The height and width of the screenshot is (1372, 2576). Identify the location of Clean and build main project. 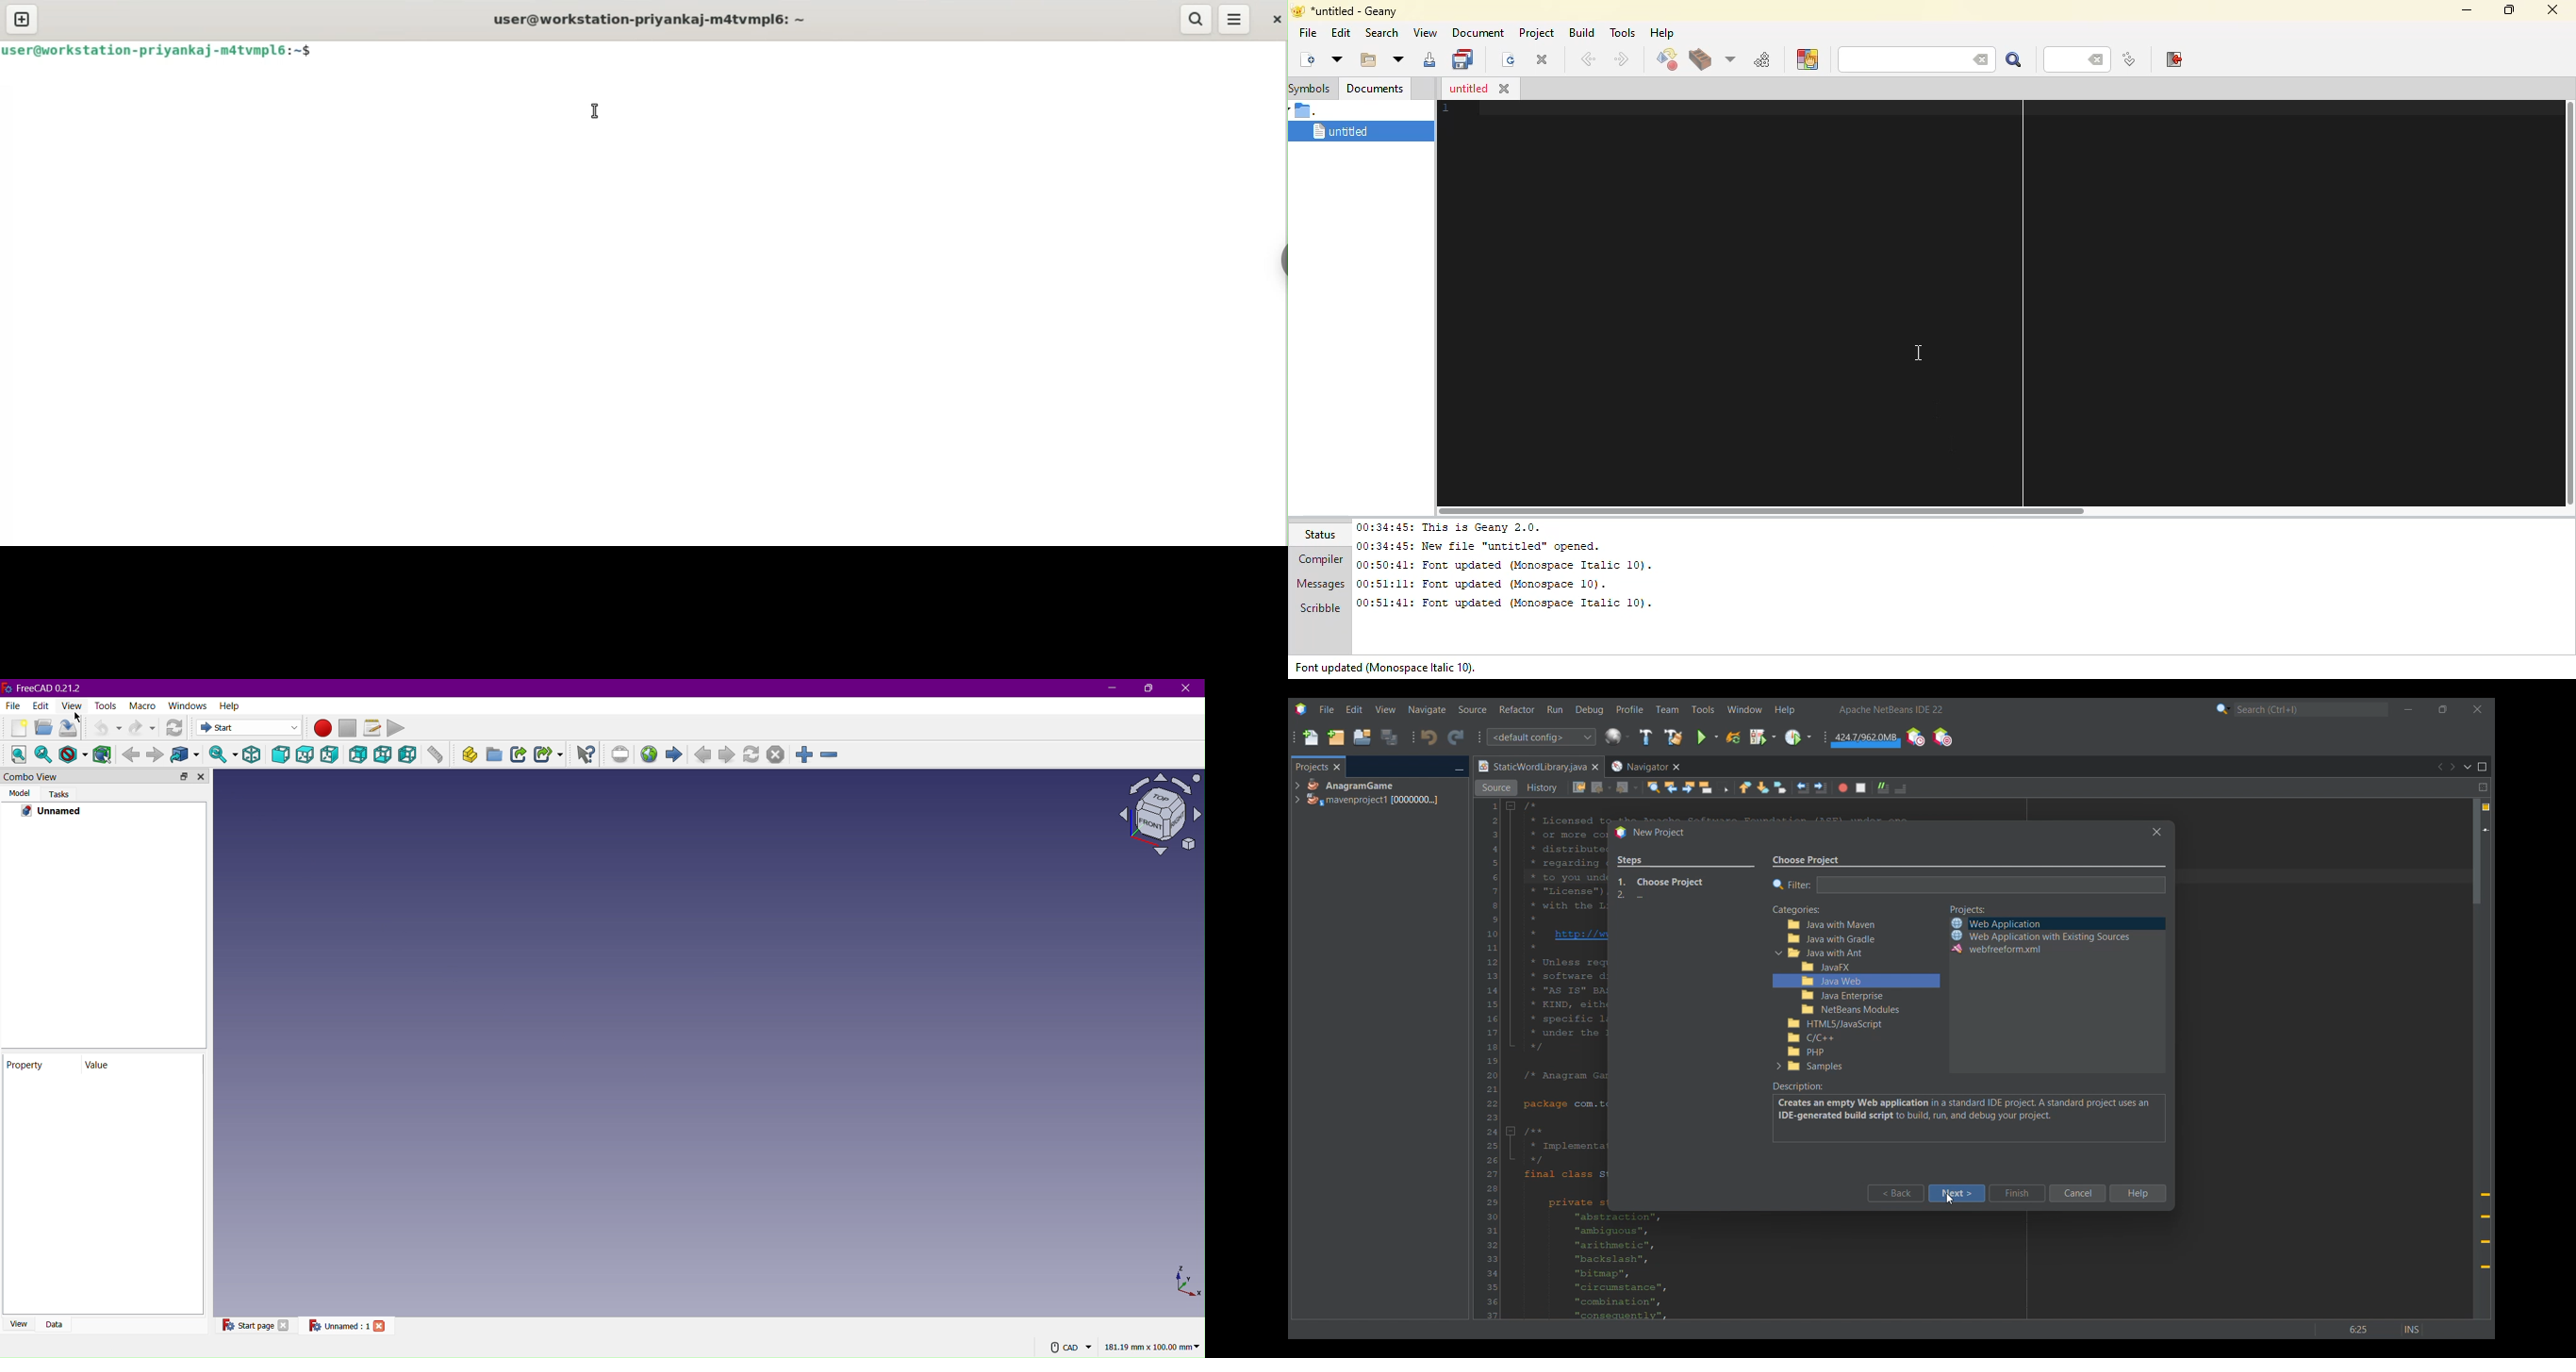
(1673, 737).